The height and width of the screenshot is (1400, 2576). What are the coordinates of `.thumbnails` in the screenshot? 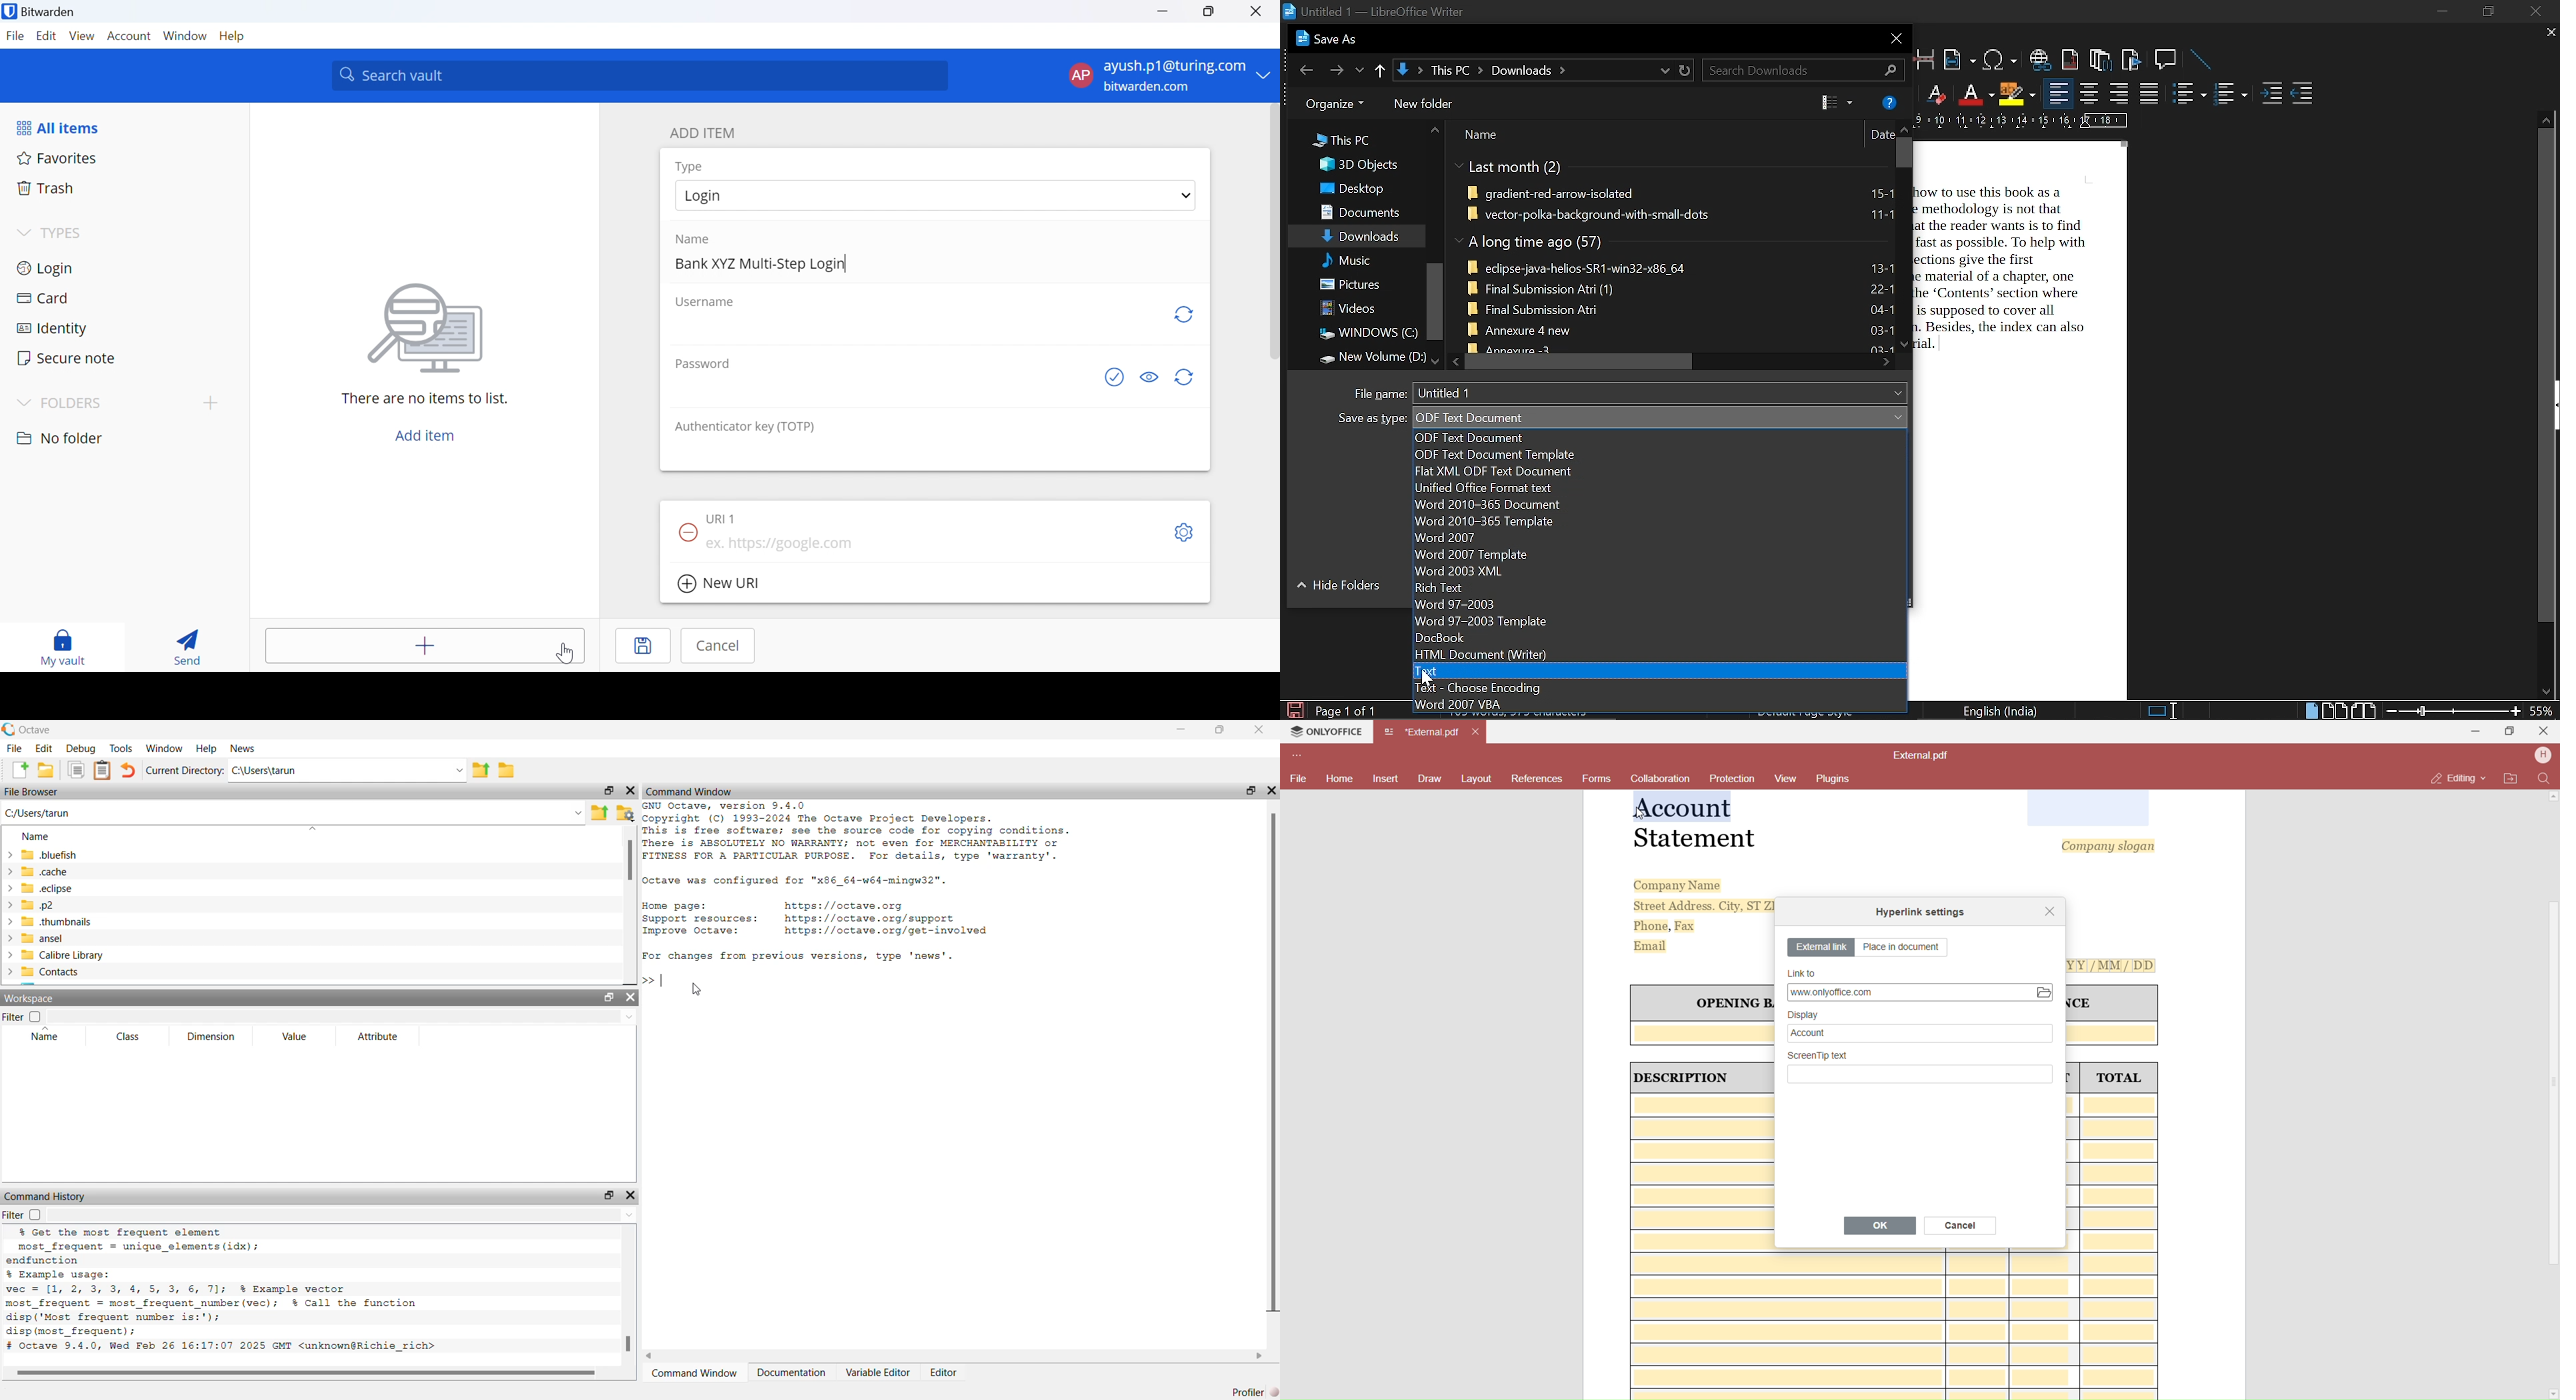 It's located at (58, 922).